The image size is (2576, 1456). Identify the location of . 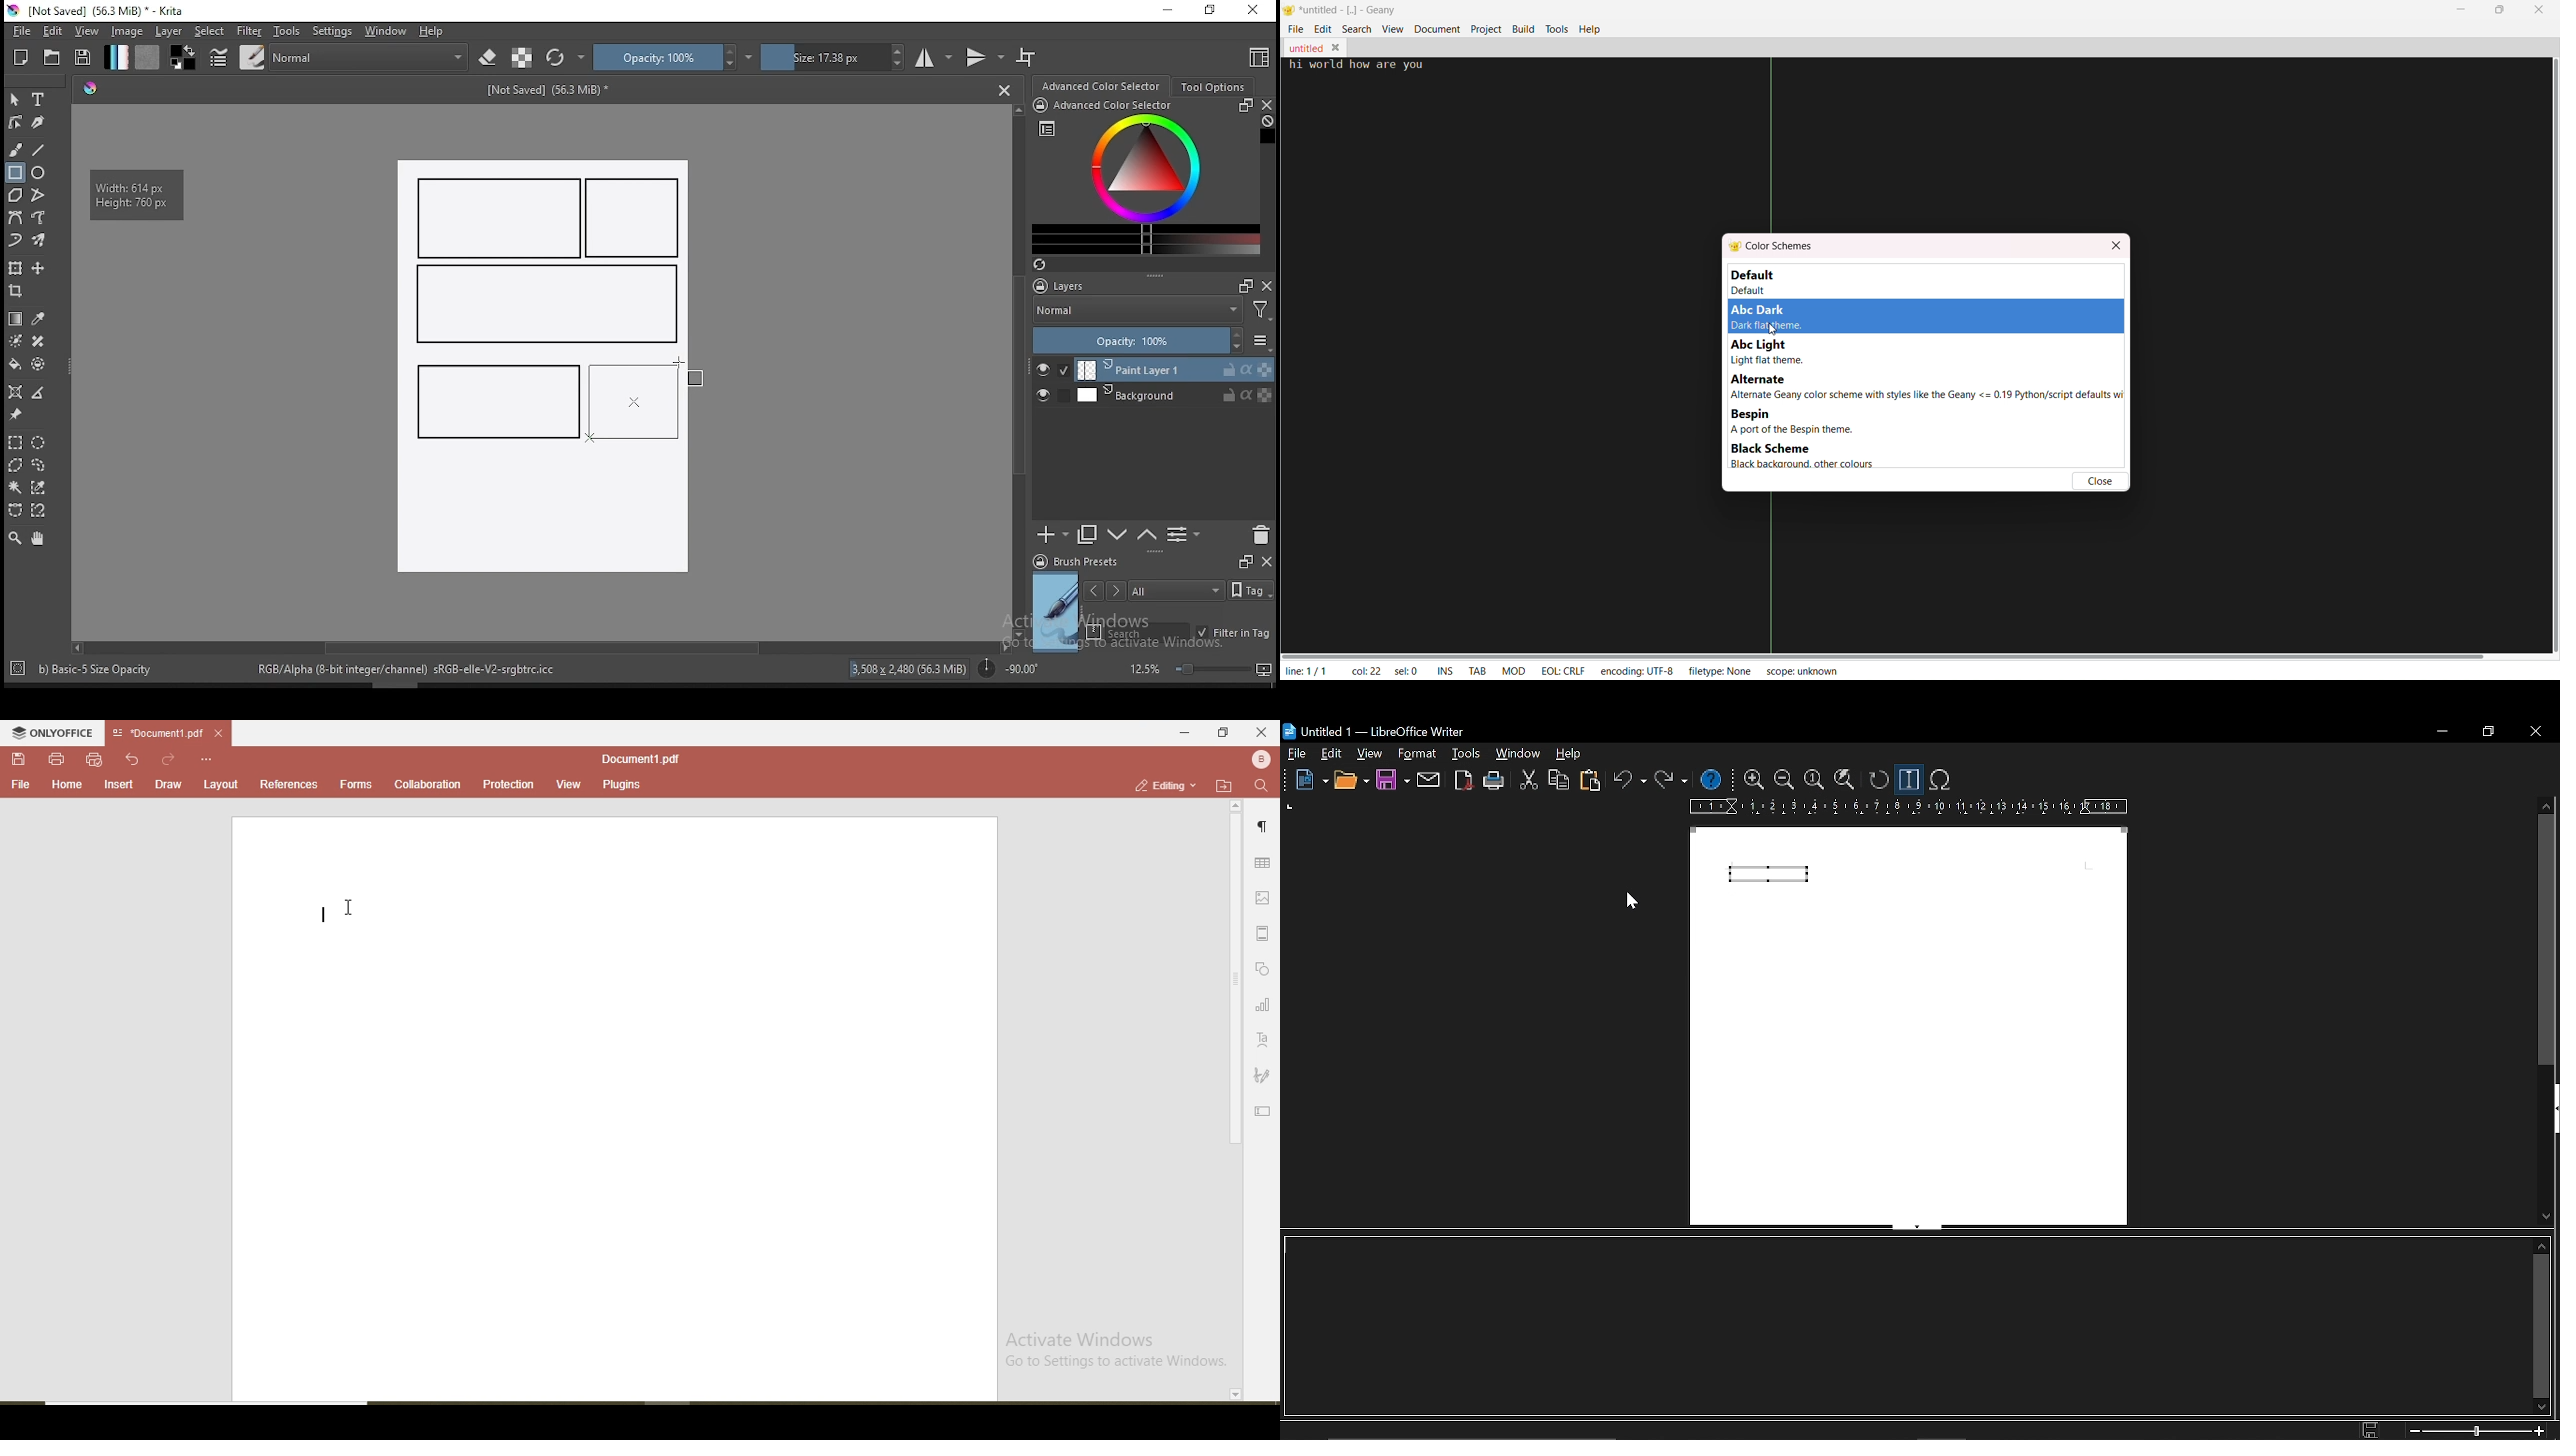
(985, 55).